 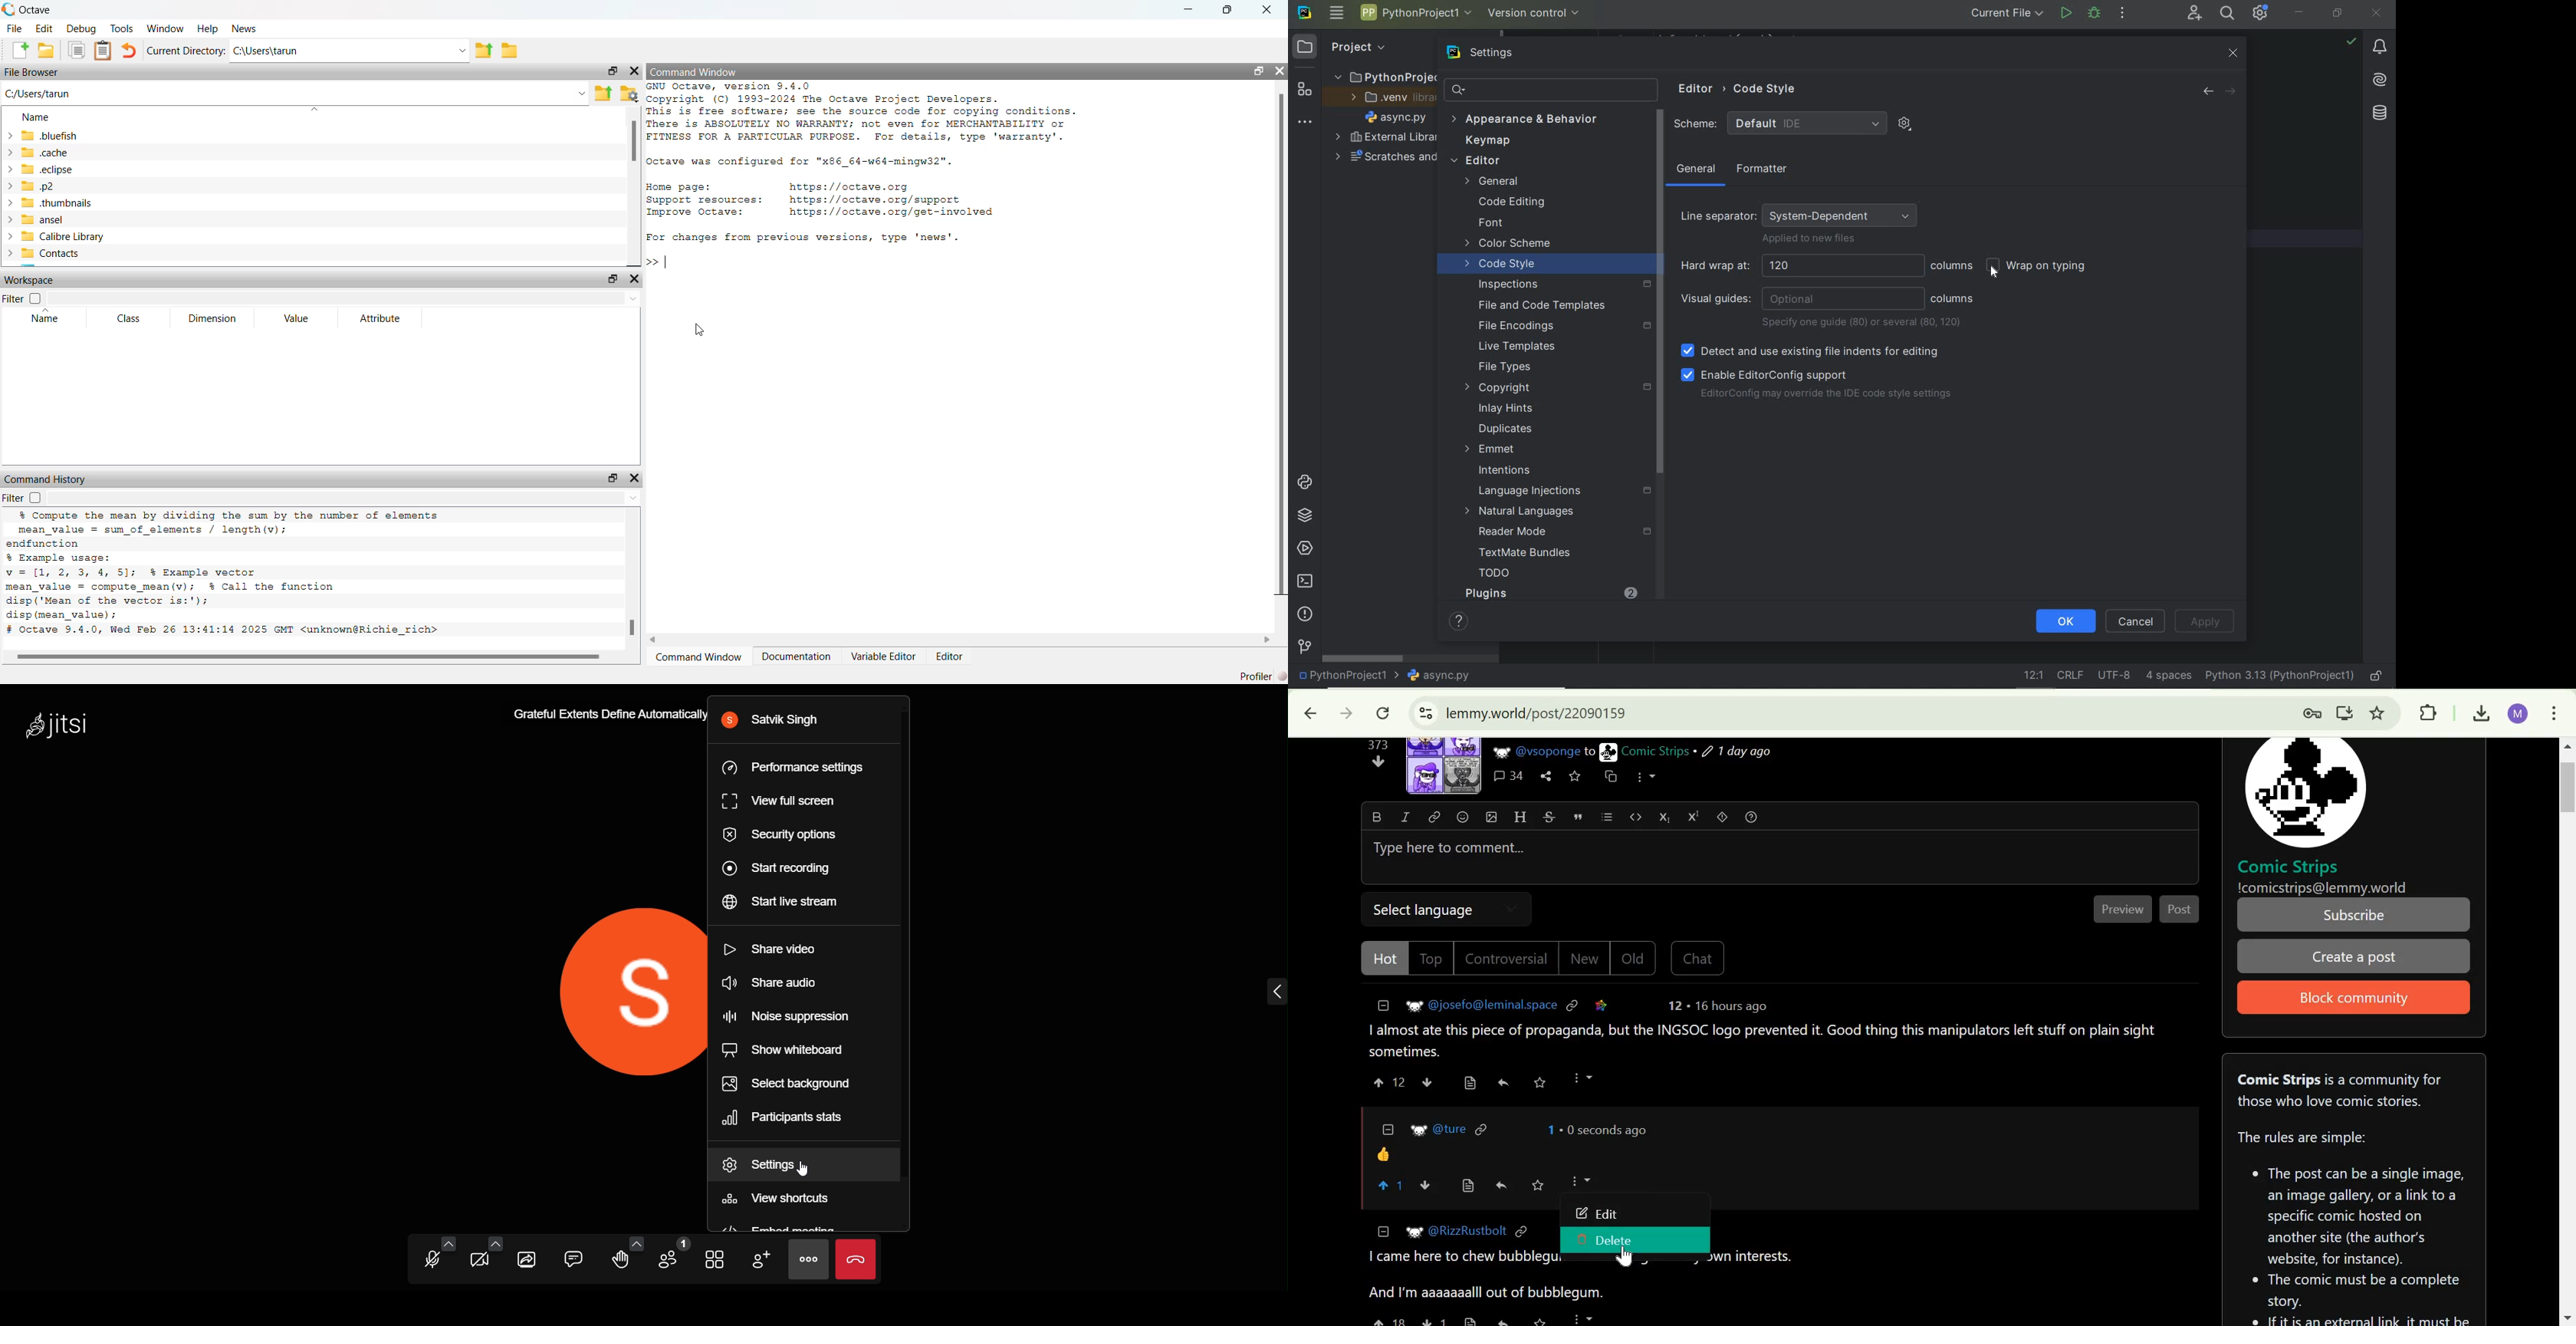 What do you see at coordinates (1426, 1081) in the screenshot?
I see `downvote` at bounding box center [1426, 1081].